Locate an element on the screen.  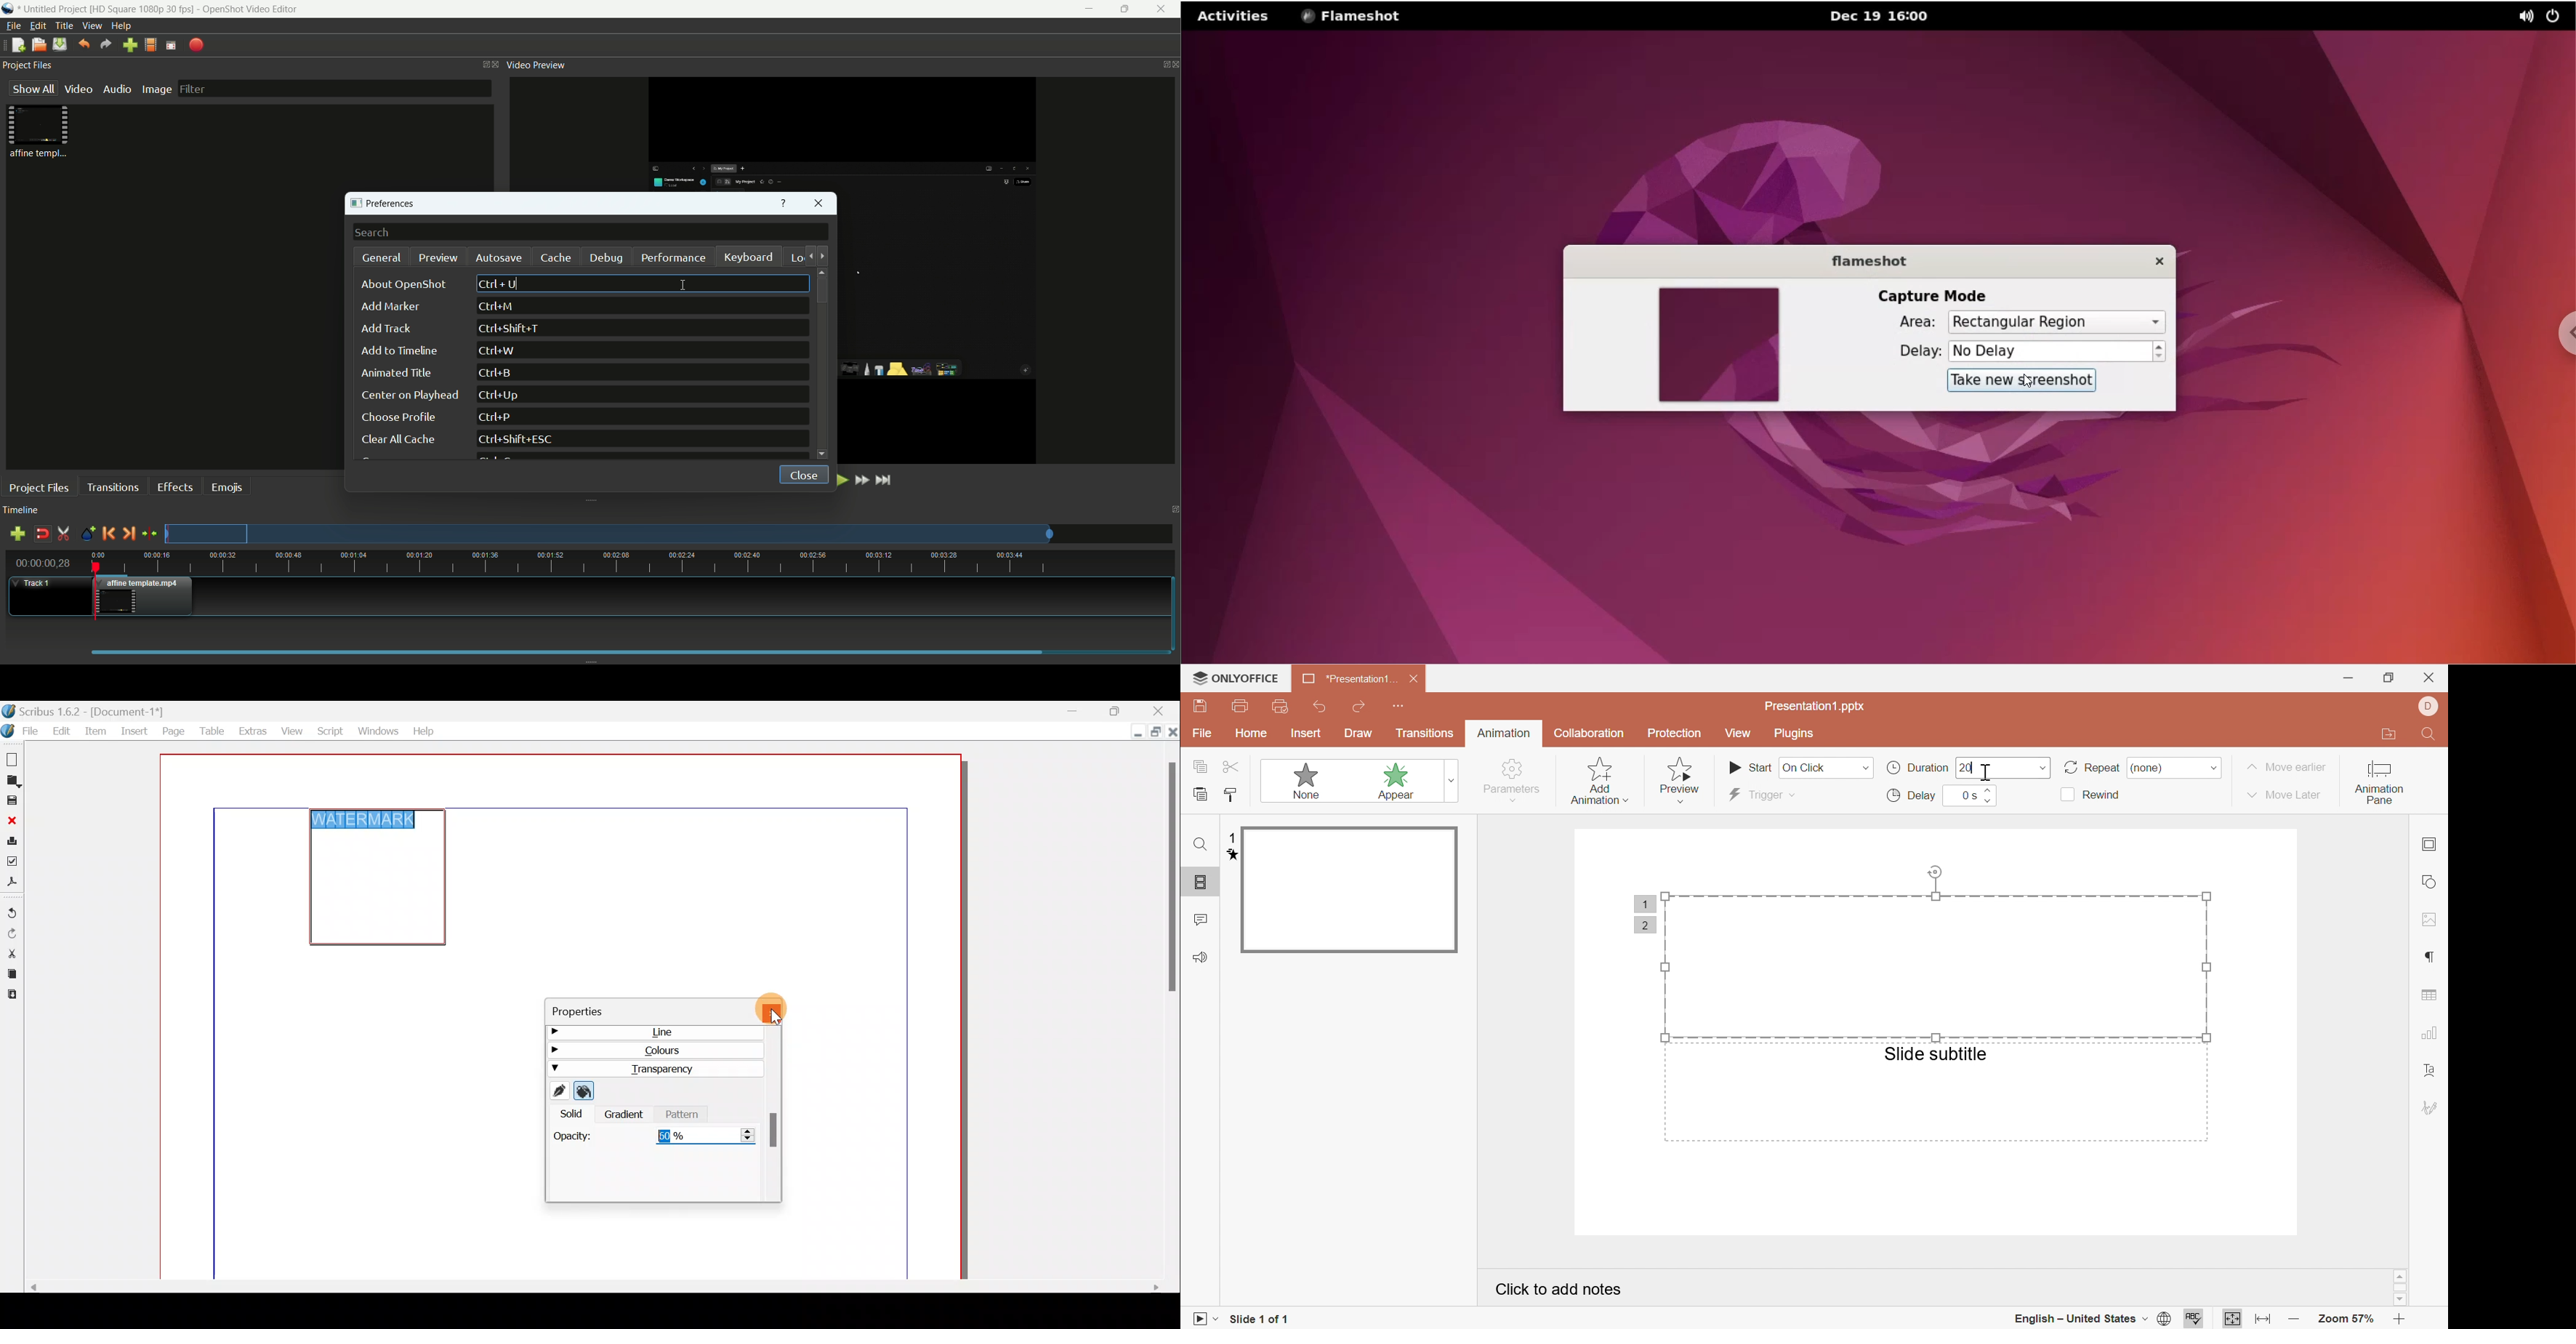
Insert is located at coordinates (135, 729).